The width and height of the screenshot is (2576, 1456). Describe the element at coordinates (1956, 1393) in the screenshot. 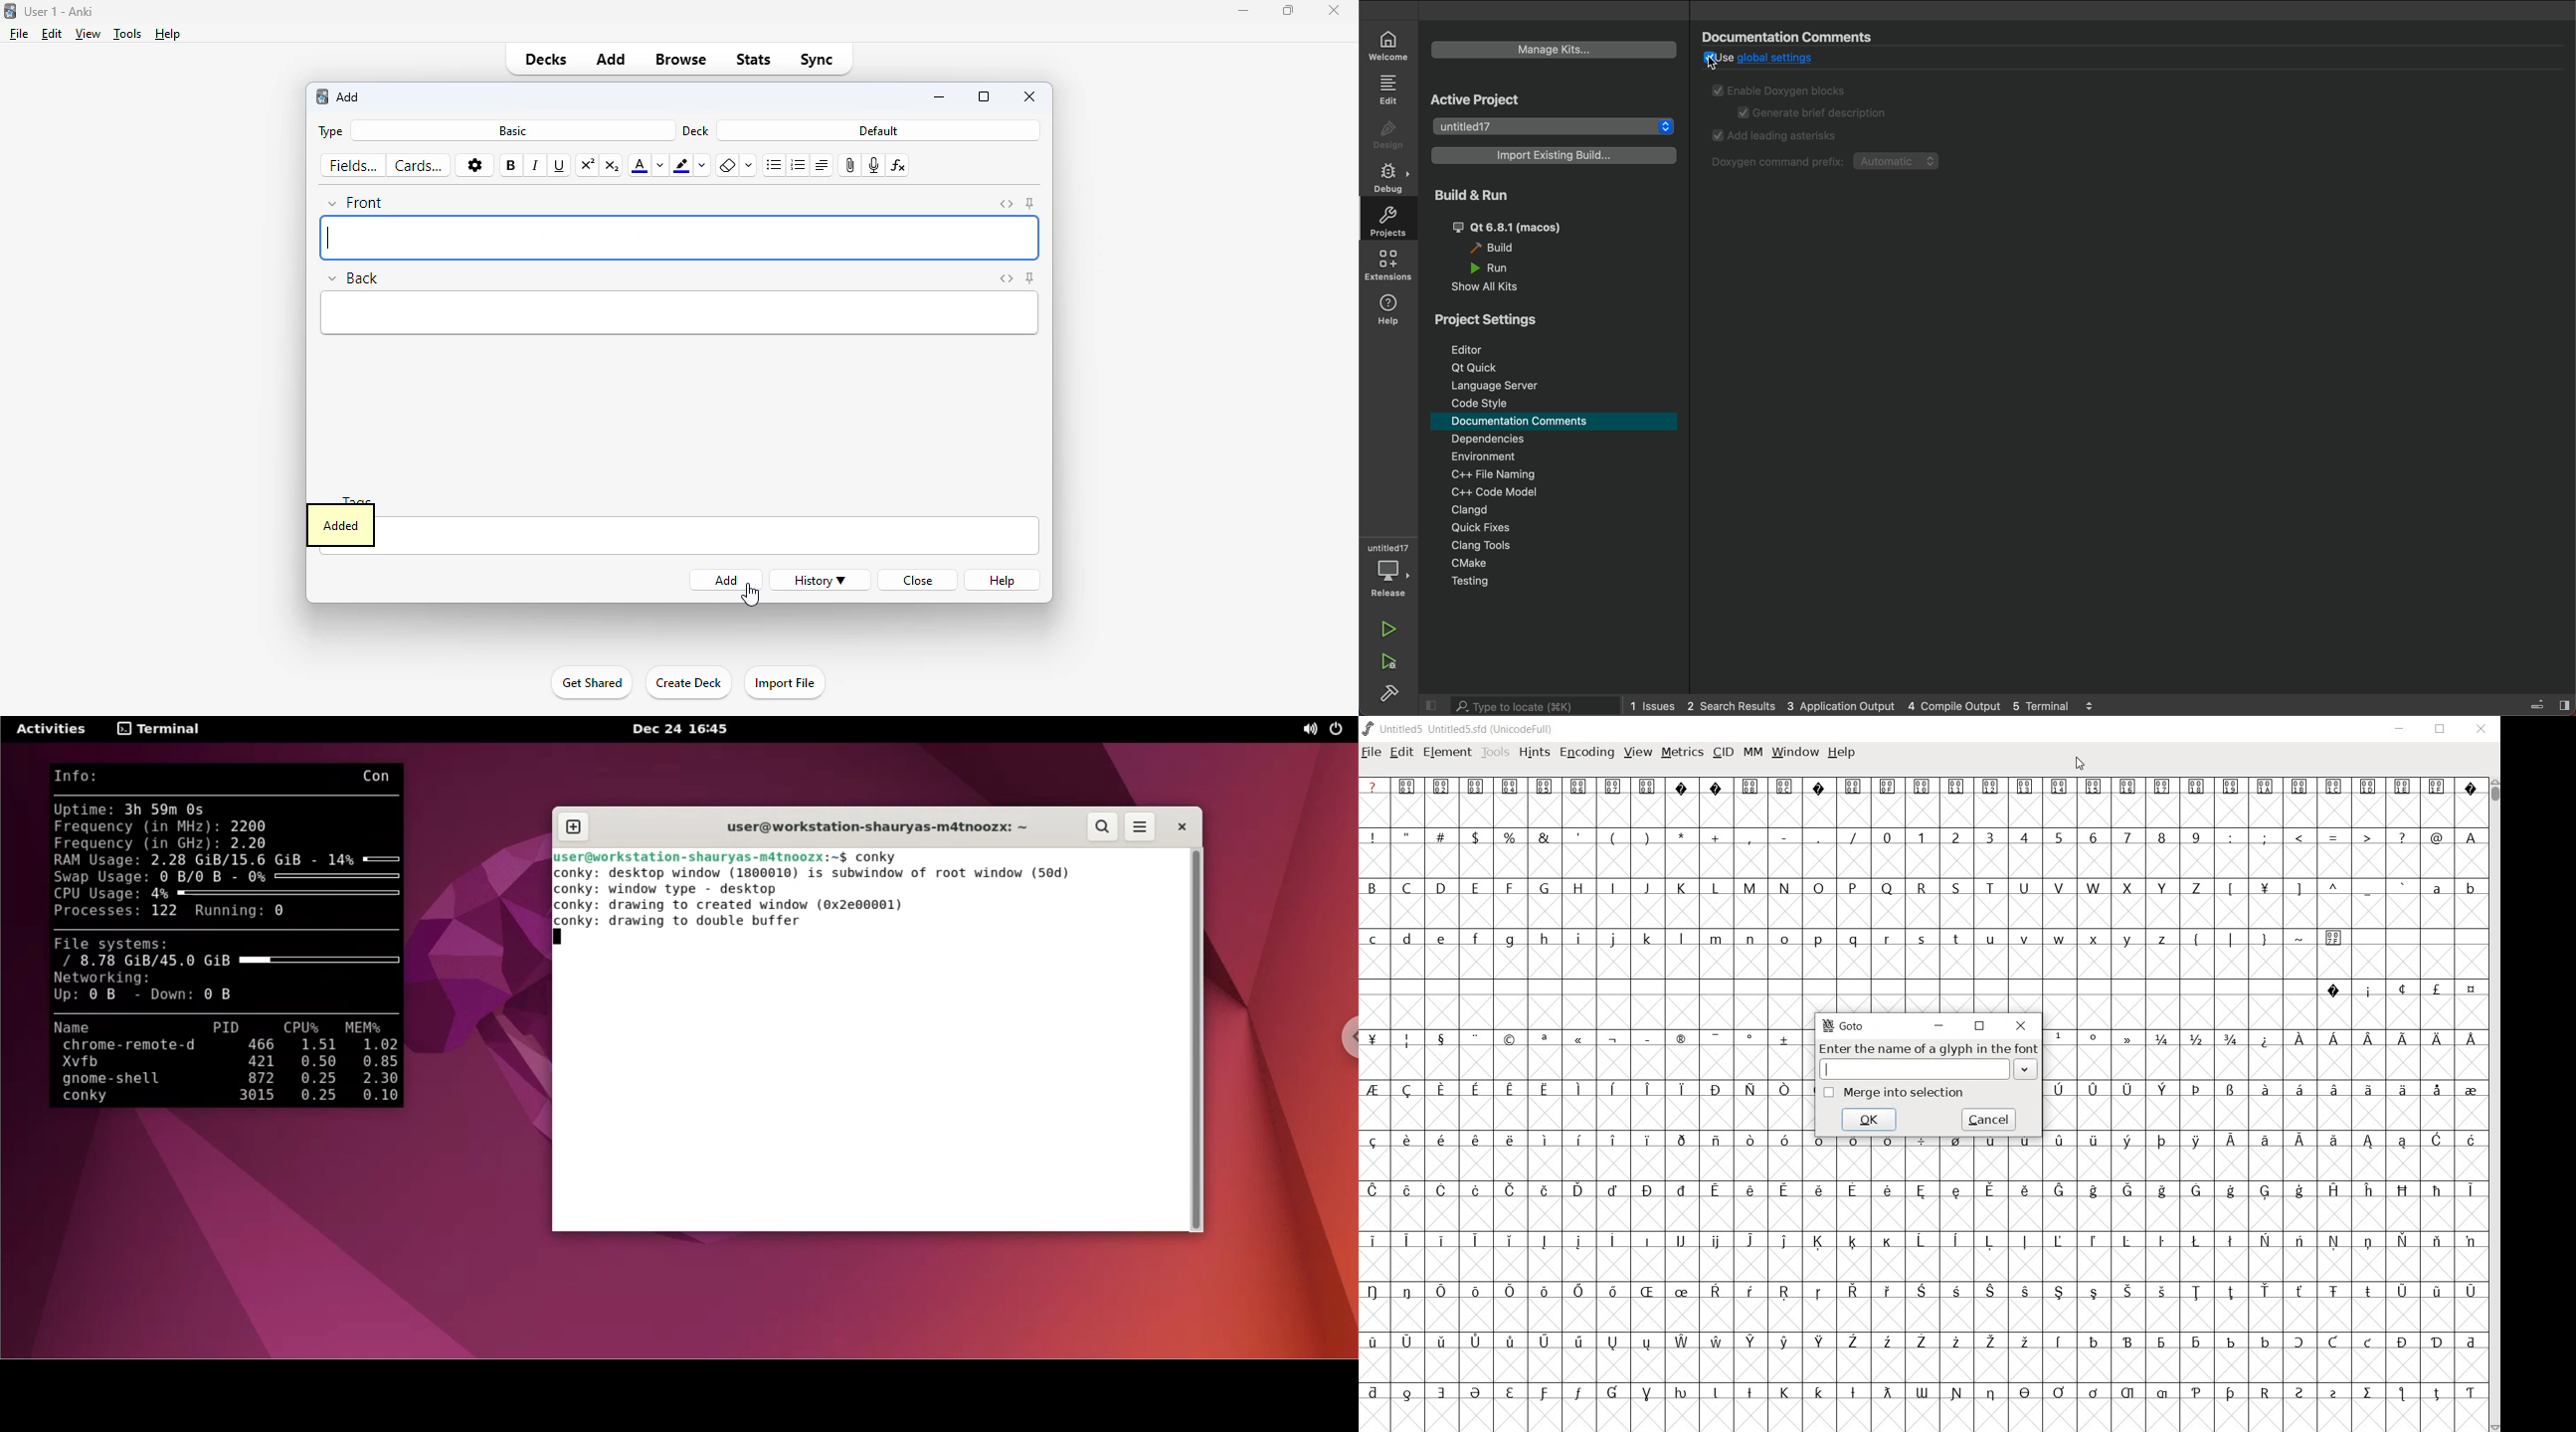

I see `Symbol` at that location.